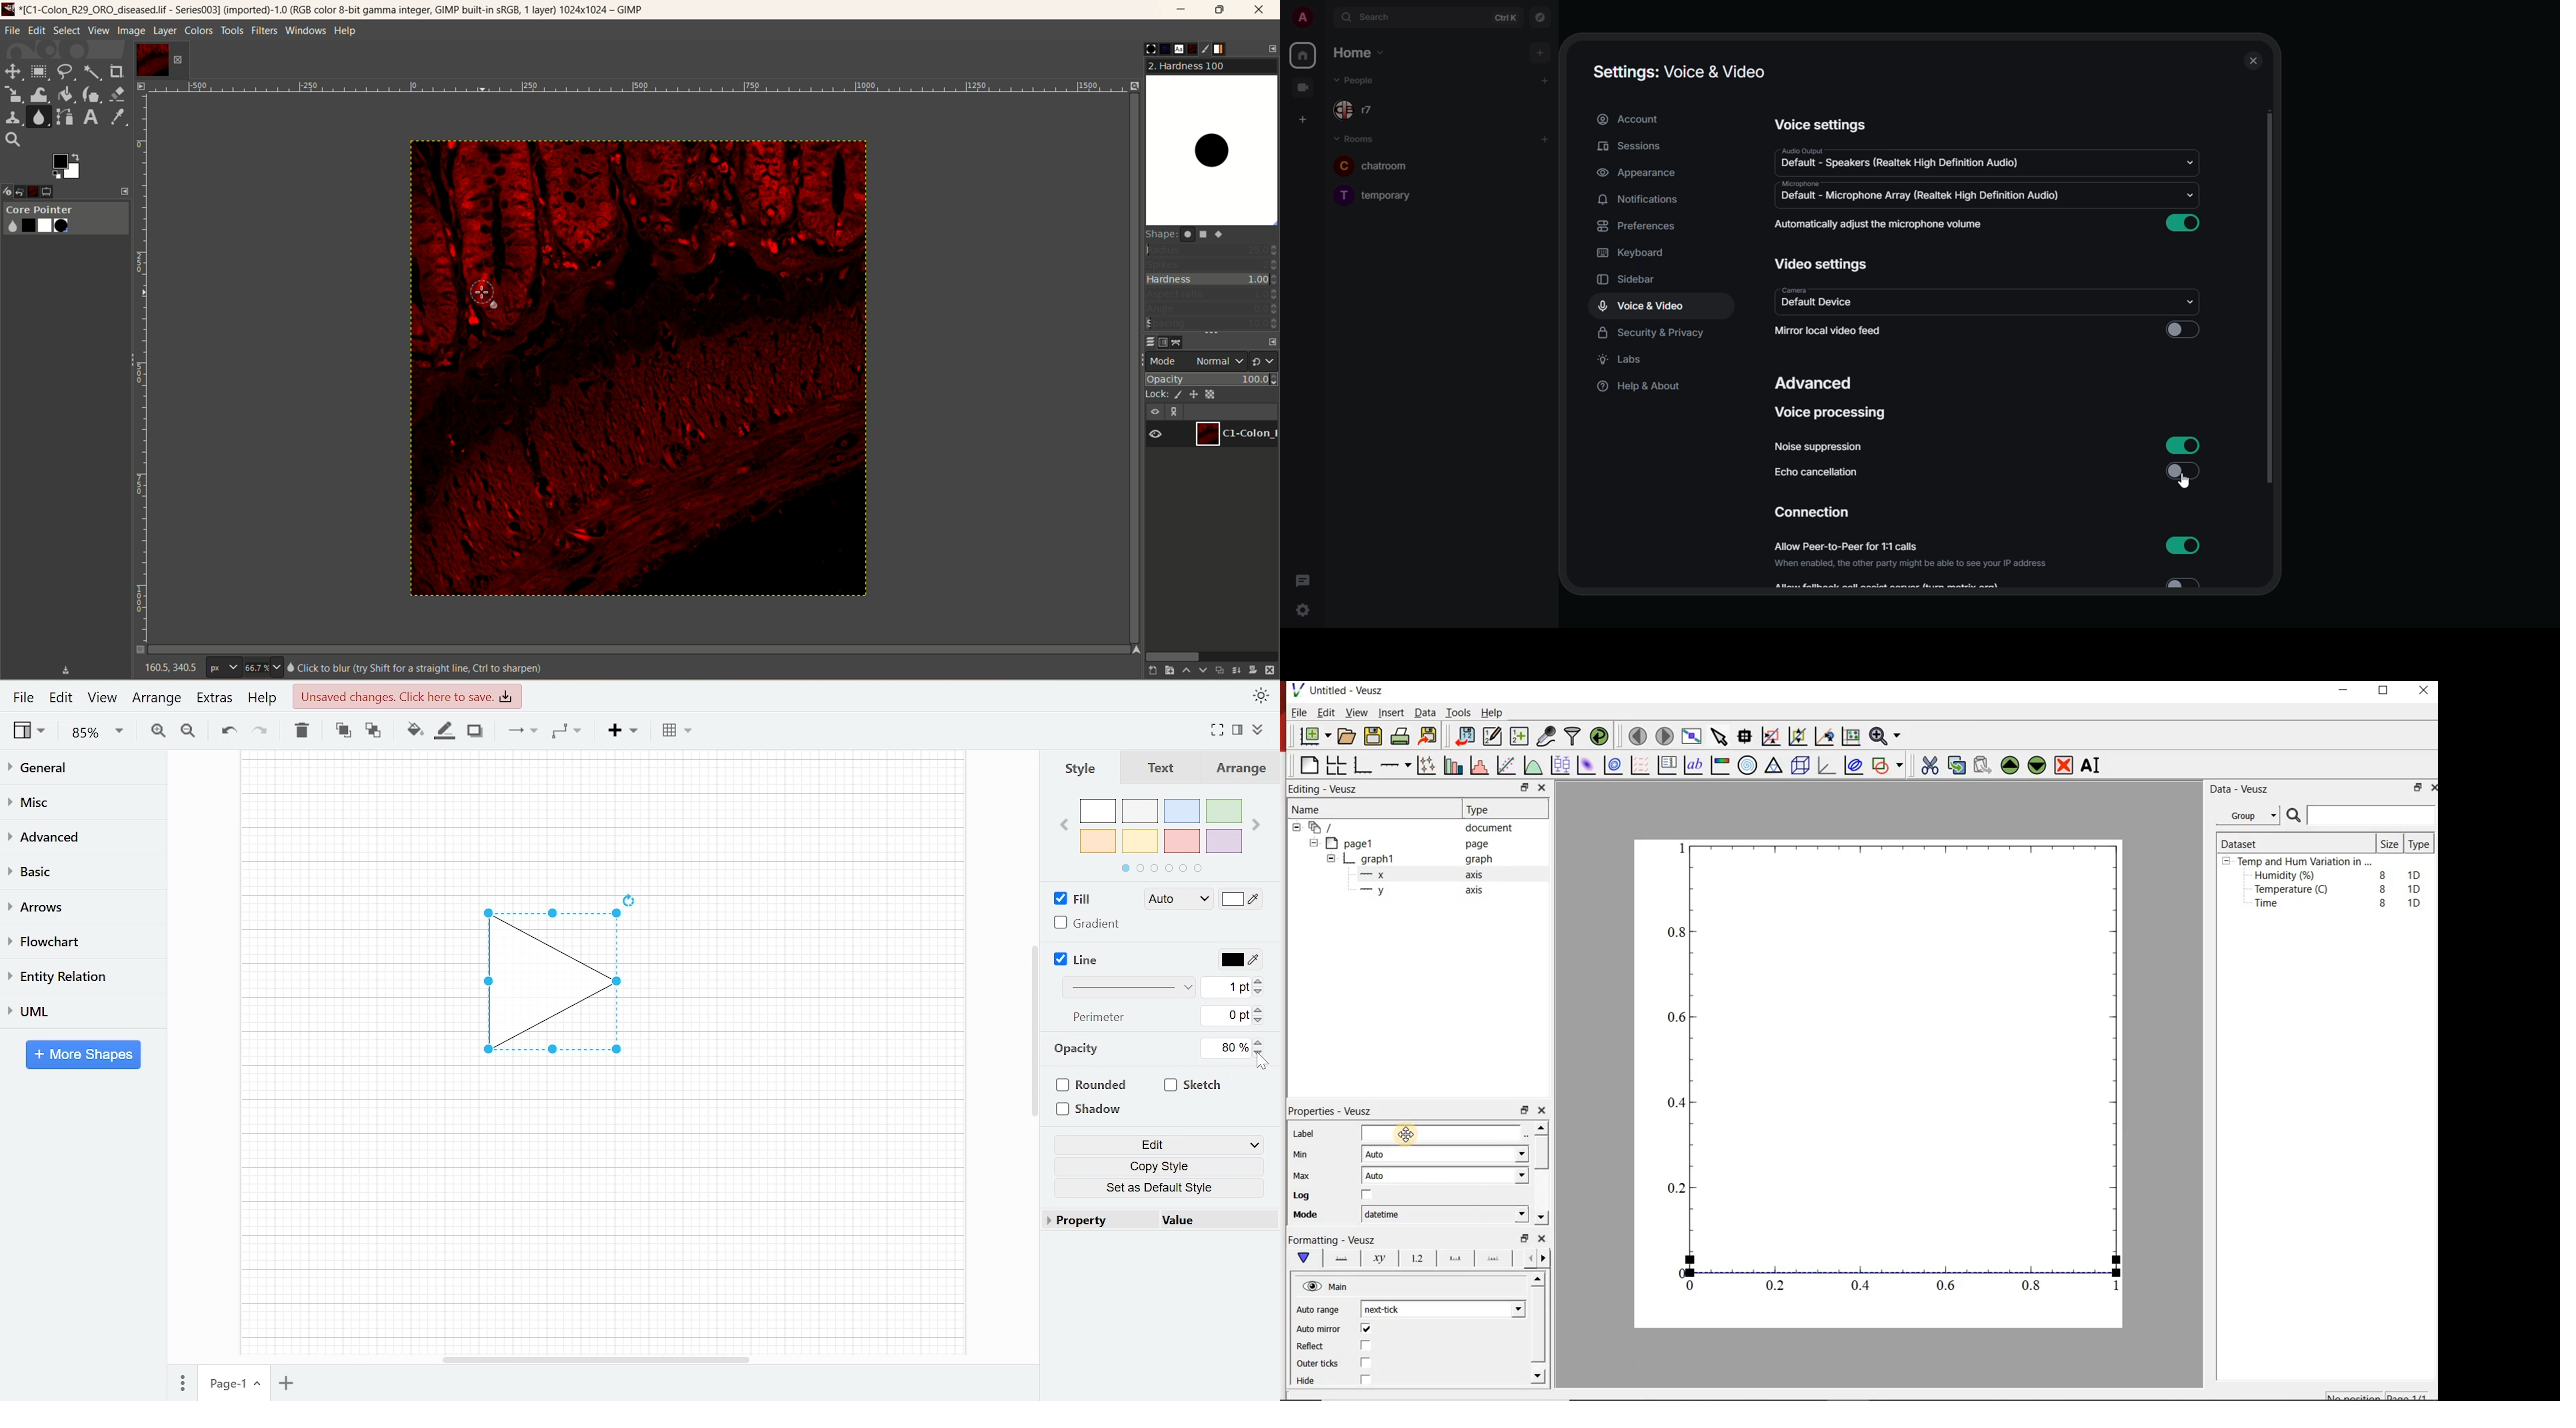 The image size is (2576, 1428). What do you see at coordinates (1384, 194) in the screenshot?
I see `room` at bounding box center [1384, 194].